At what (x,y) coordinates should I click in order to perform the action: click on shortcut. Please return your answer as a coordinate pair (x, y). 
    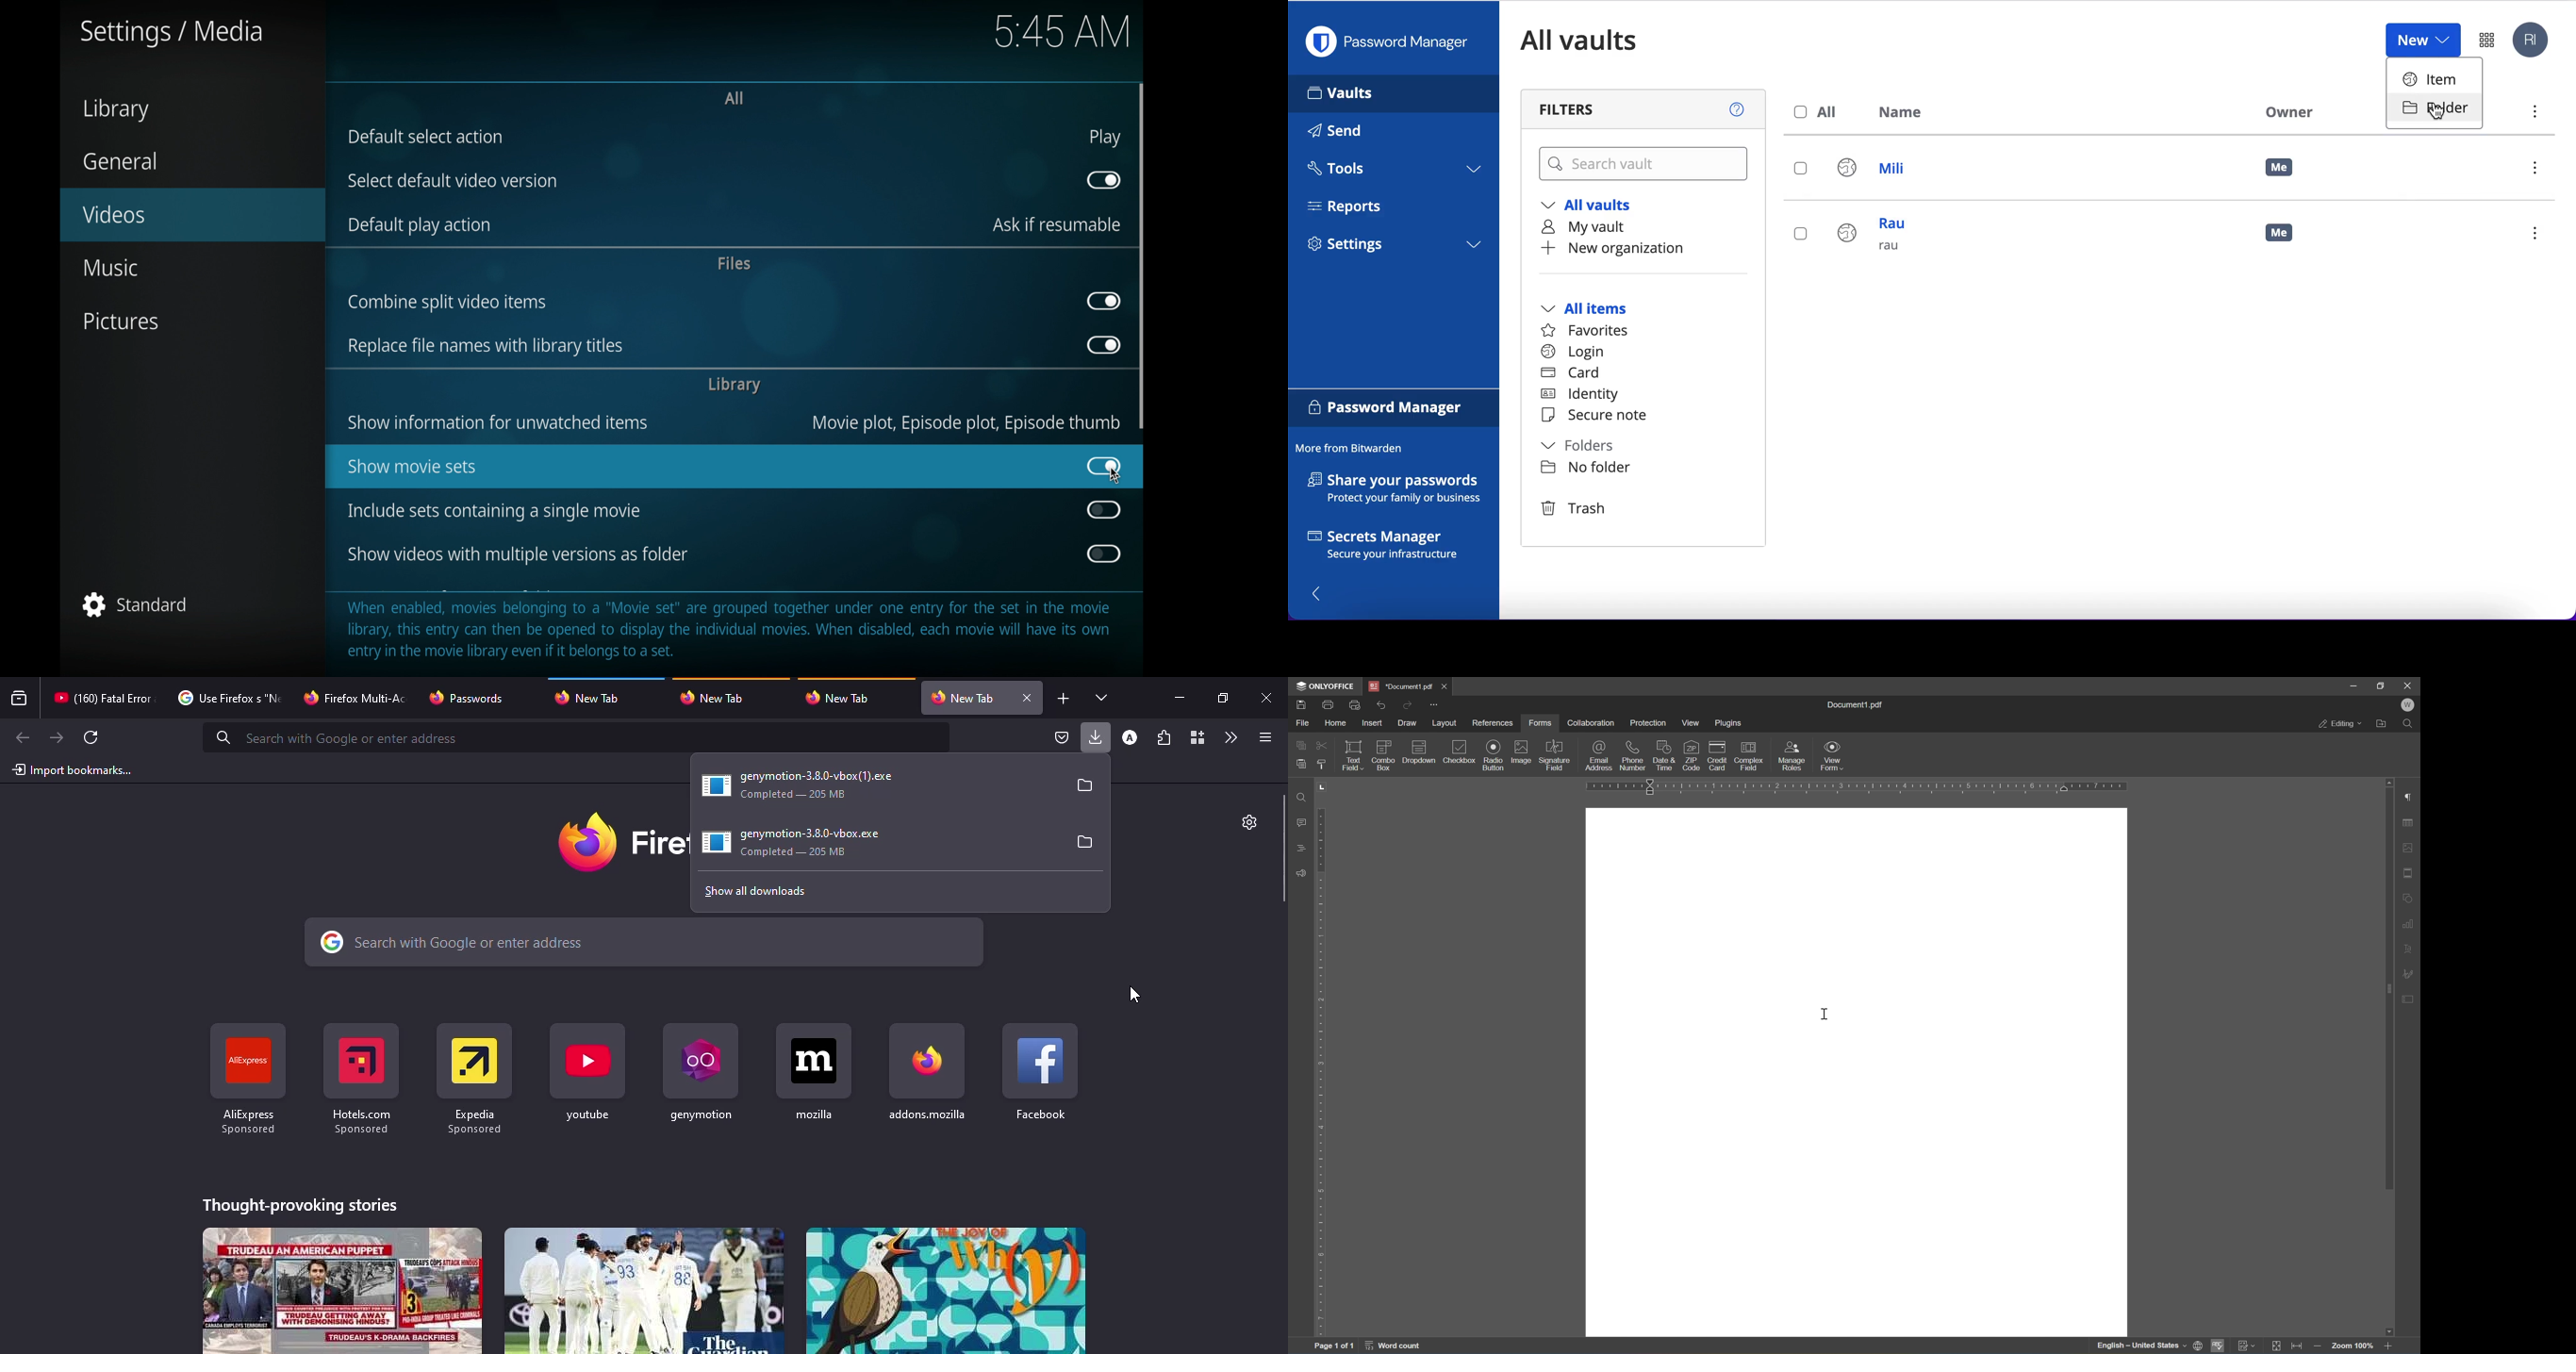
    Looking at the image, I should click on (1041, 1071).